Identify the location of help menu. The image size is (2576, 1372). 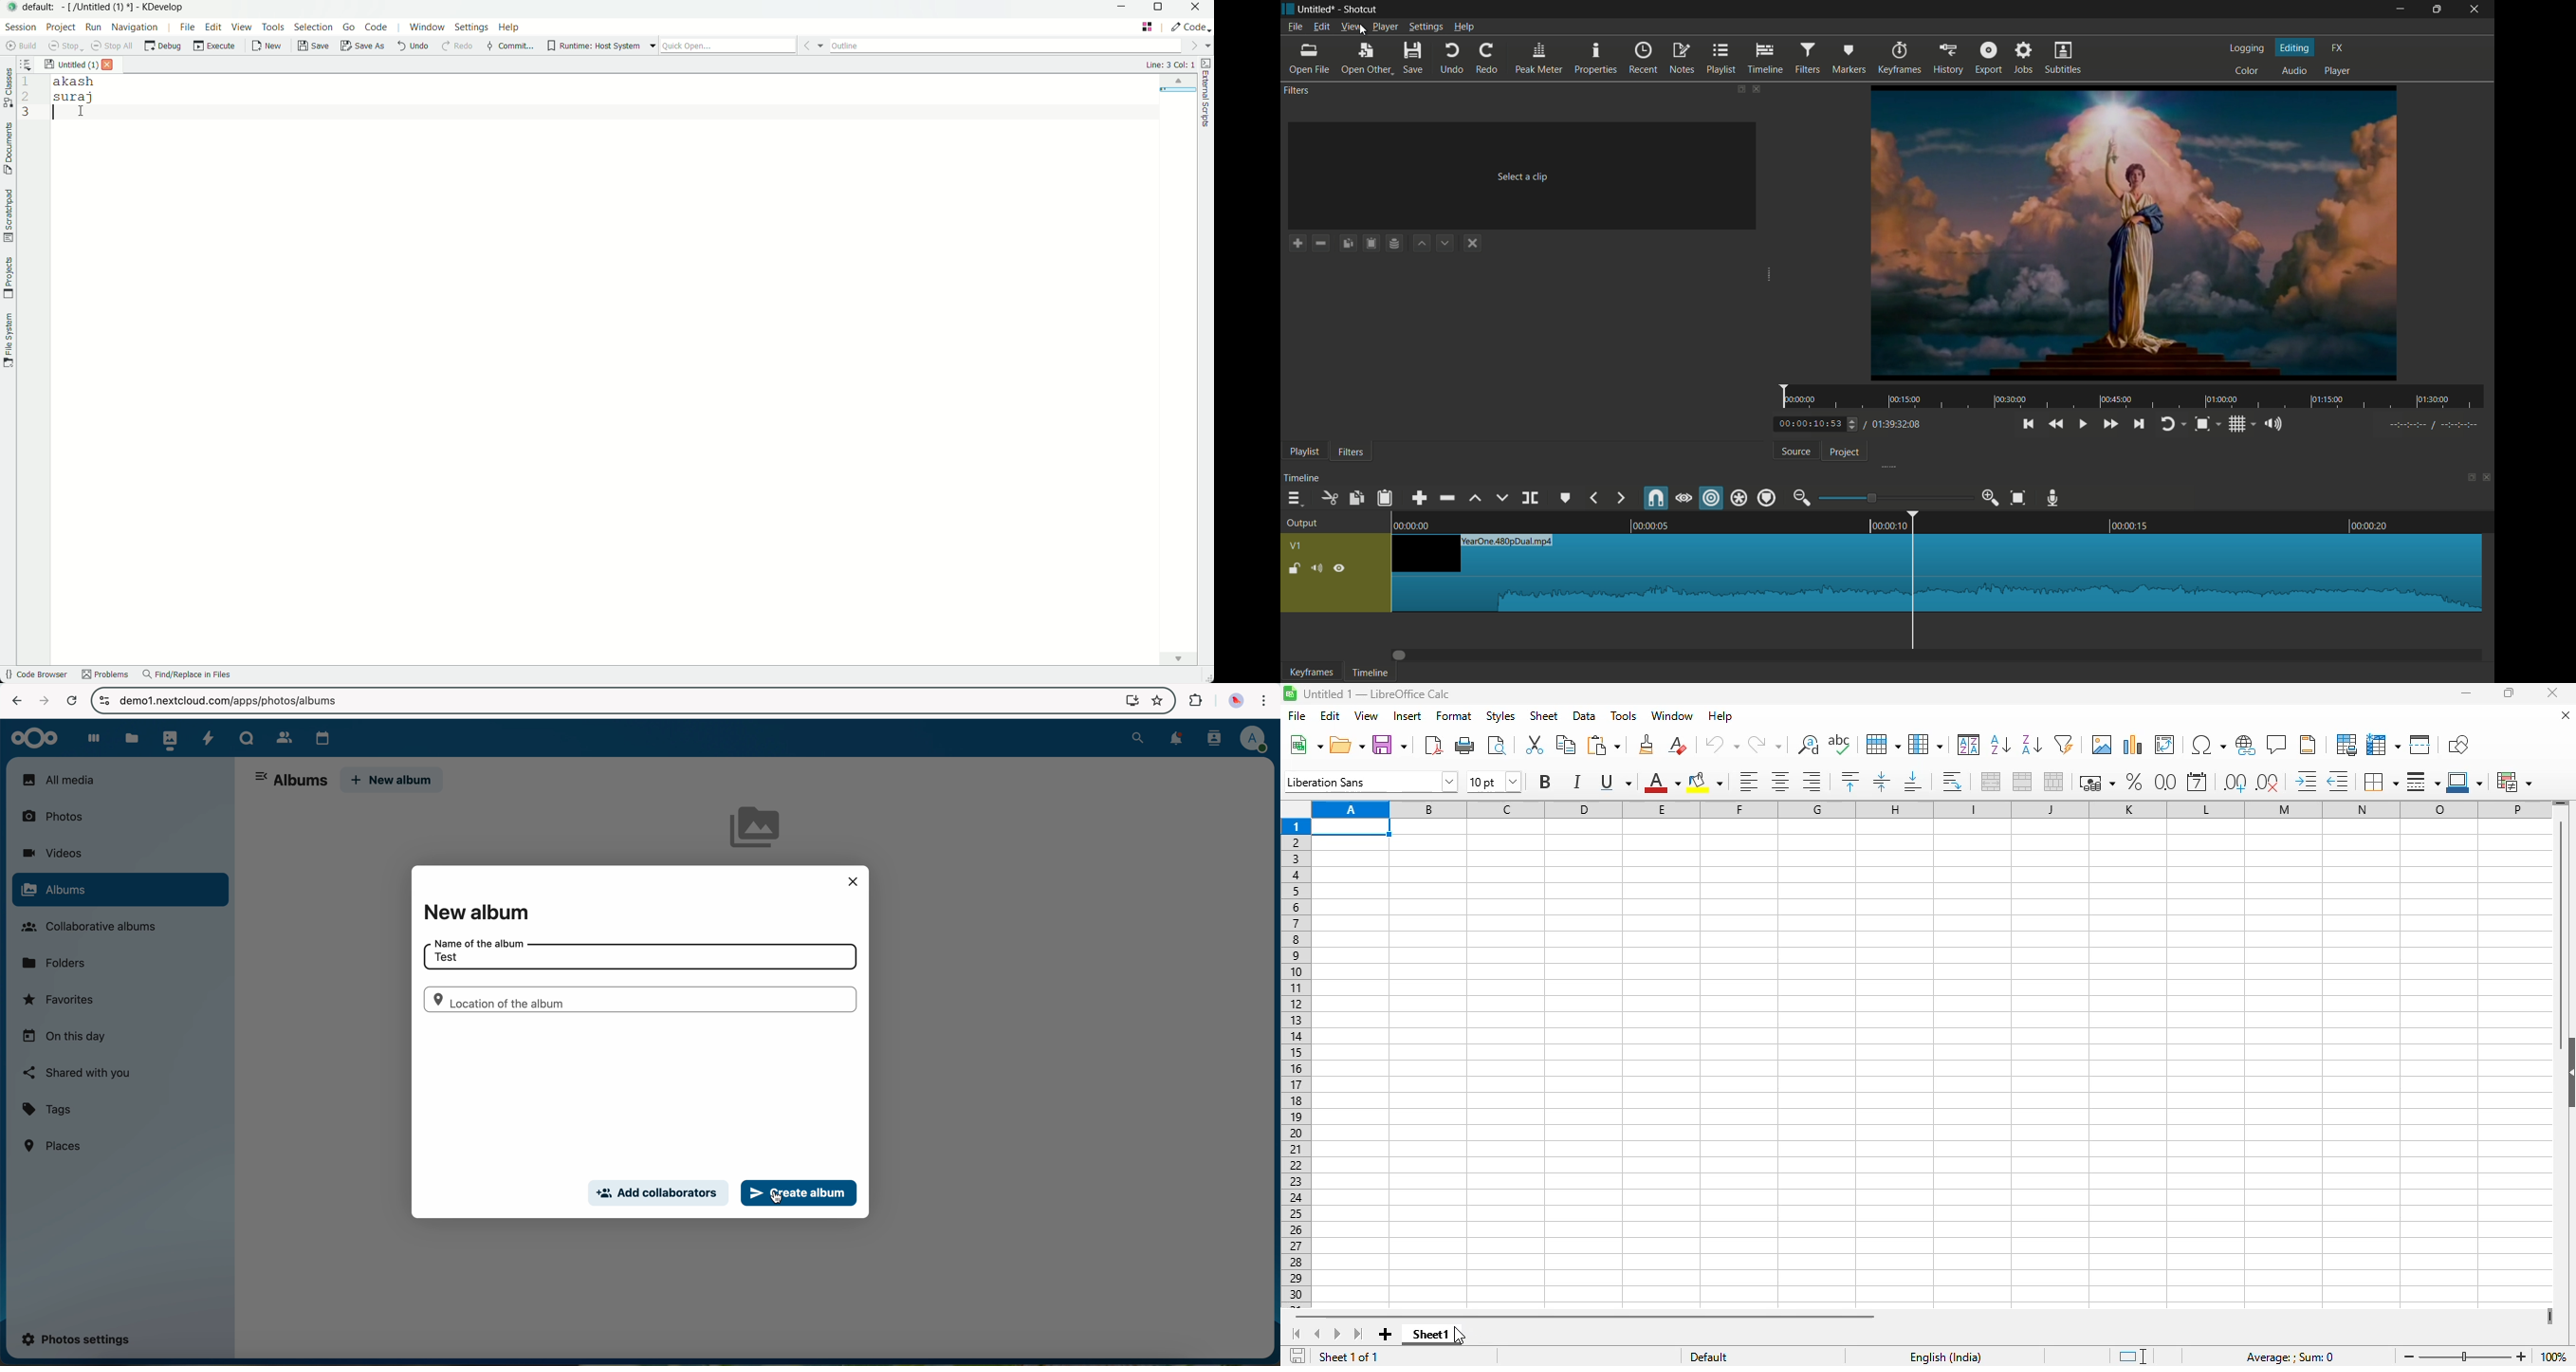
(511, 27).